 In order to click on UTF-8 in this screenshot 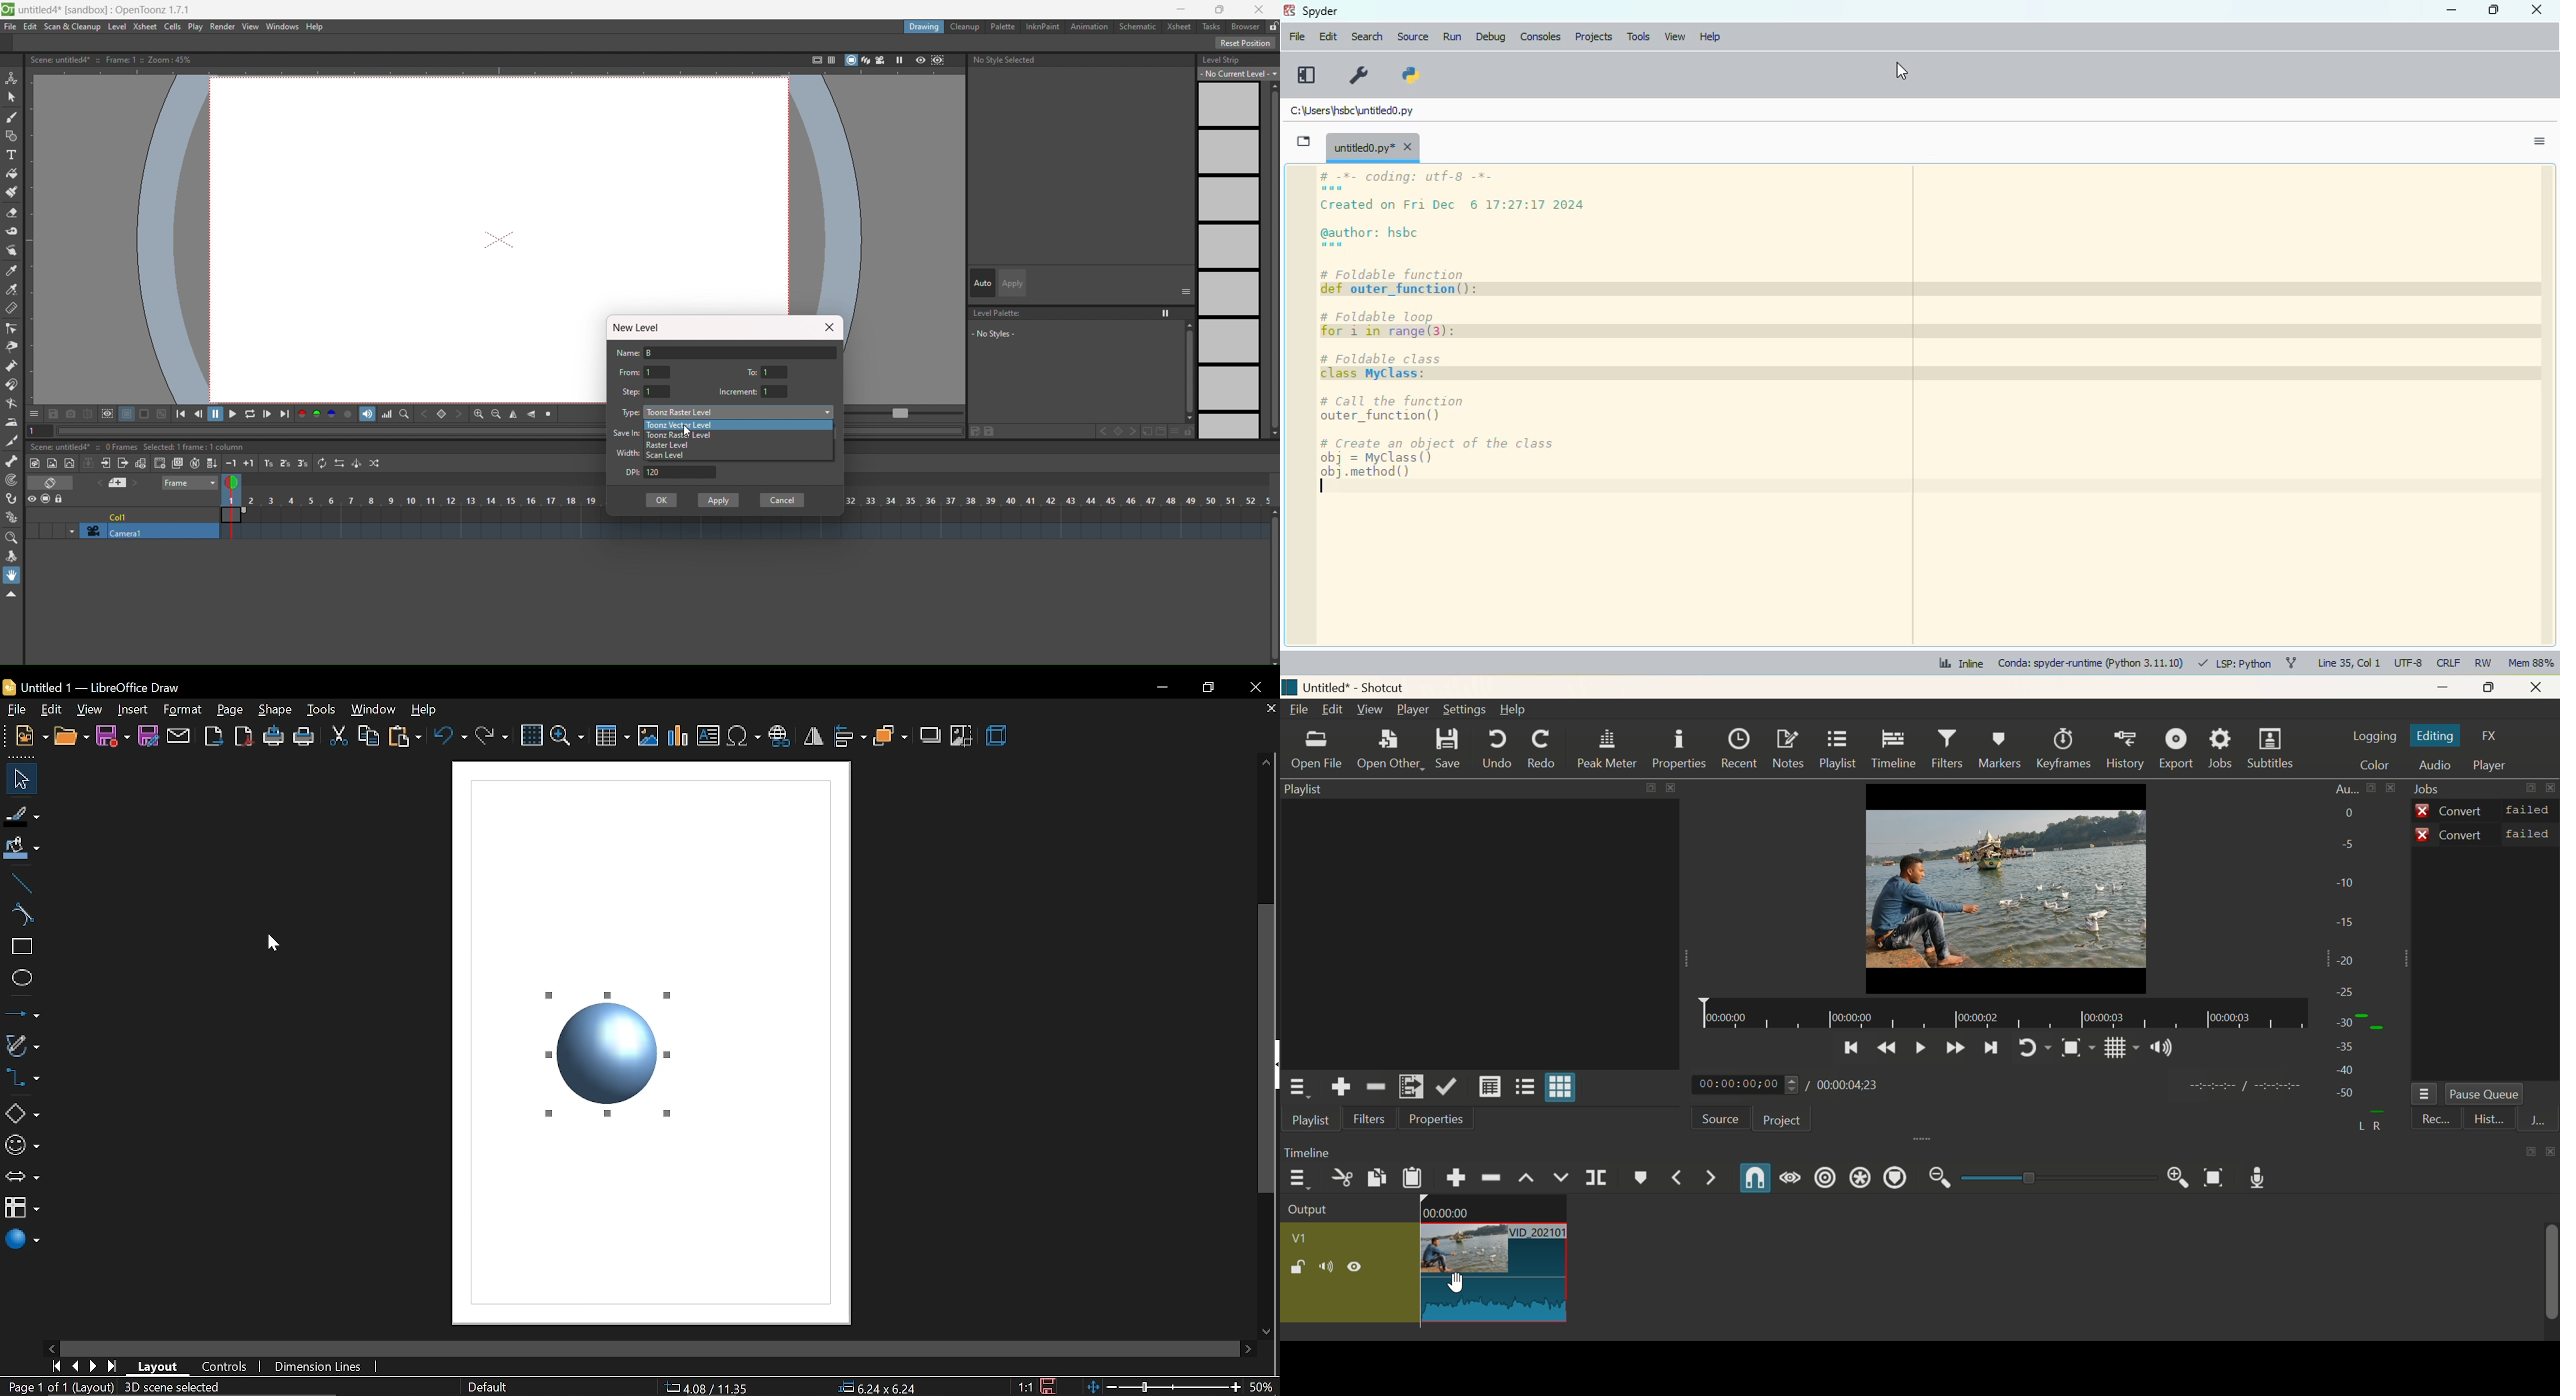, I will do `click(2409, 664)`.